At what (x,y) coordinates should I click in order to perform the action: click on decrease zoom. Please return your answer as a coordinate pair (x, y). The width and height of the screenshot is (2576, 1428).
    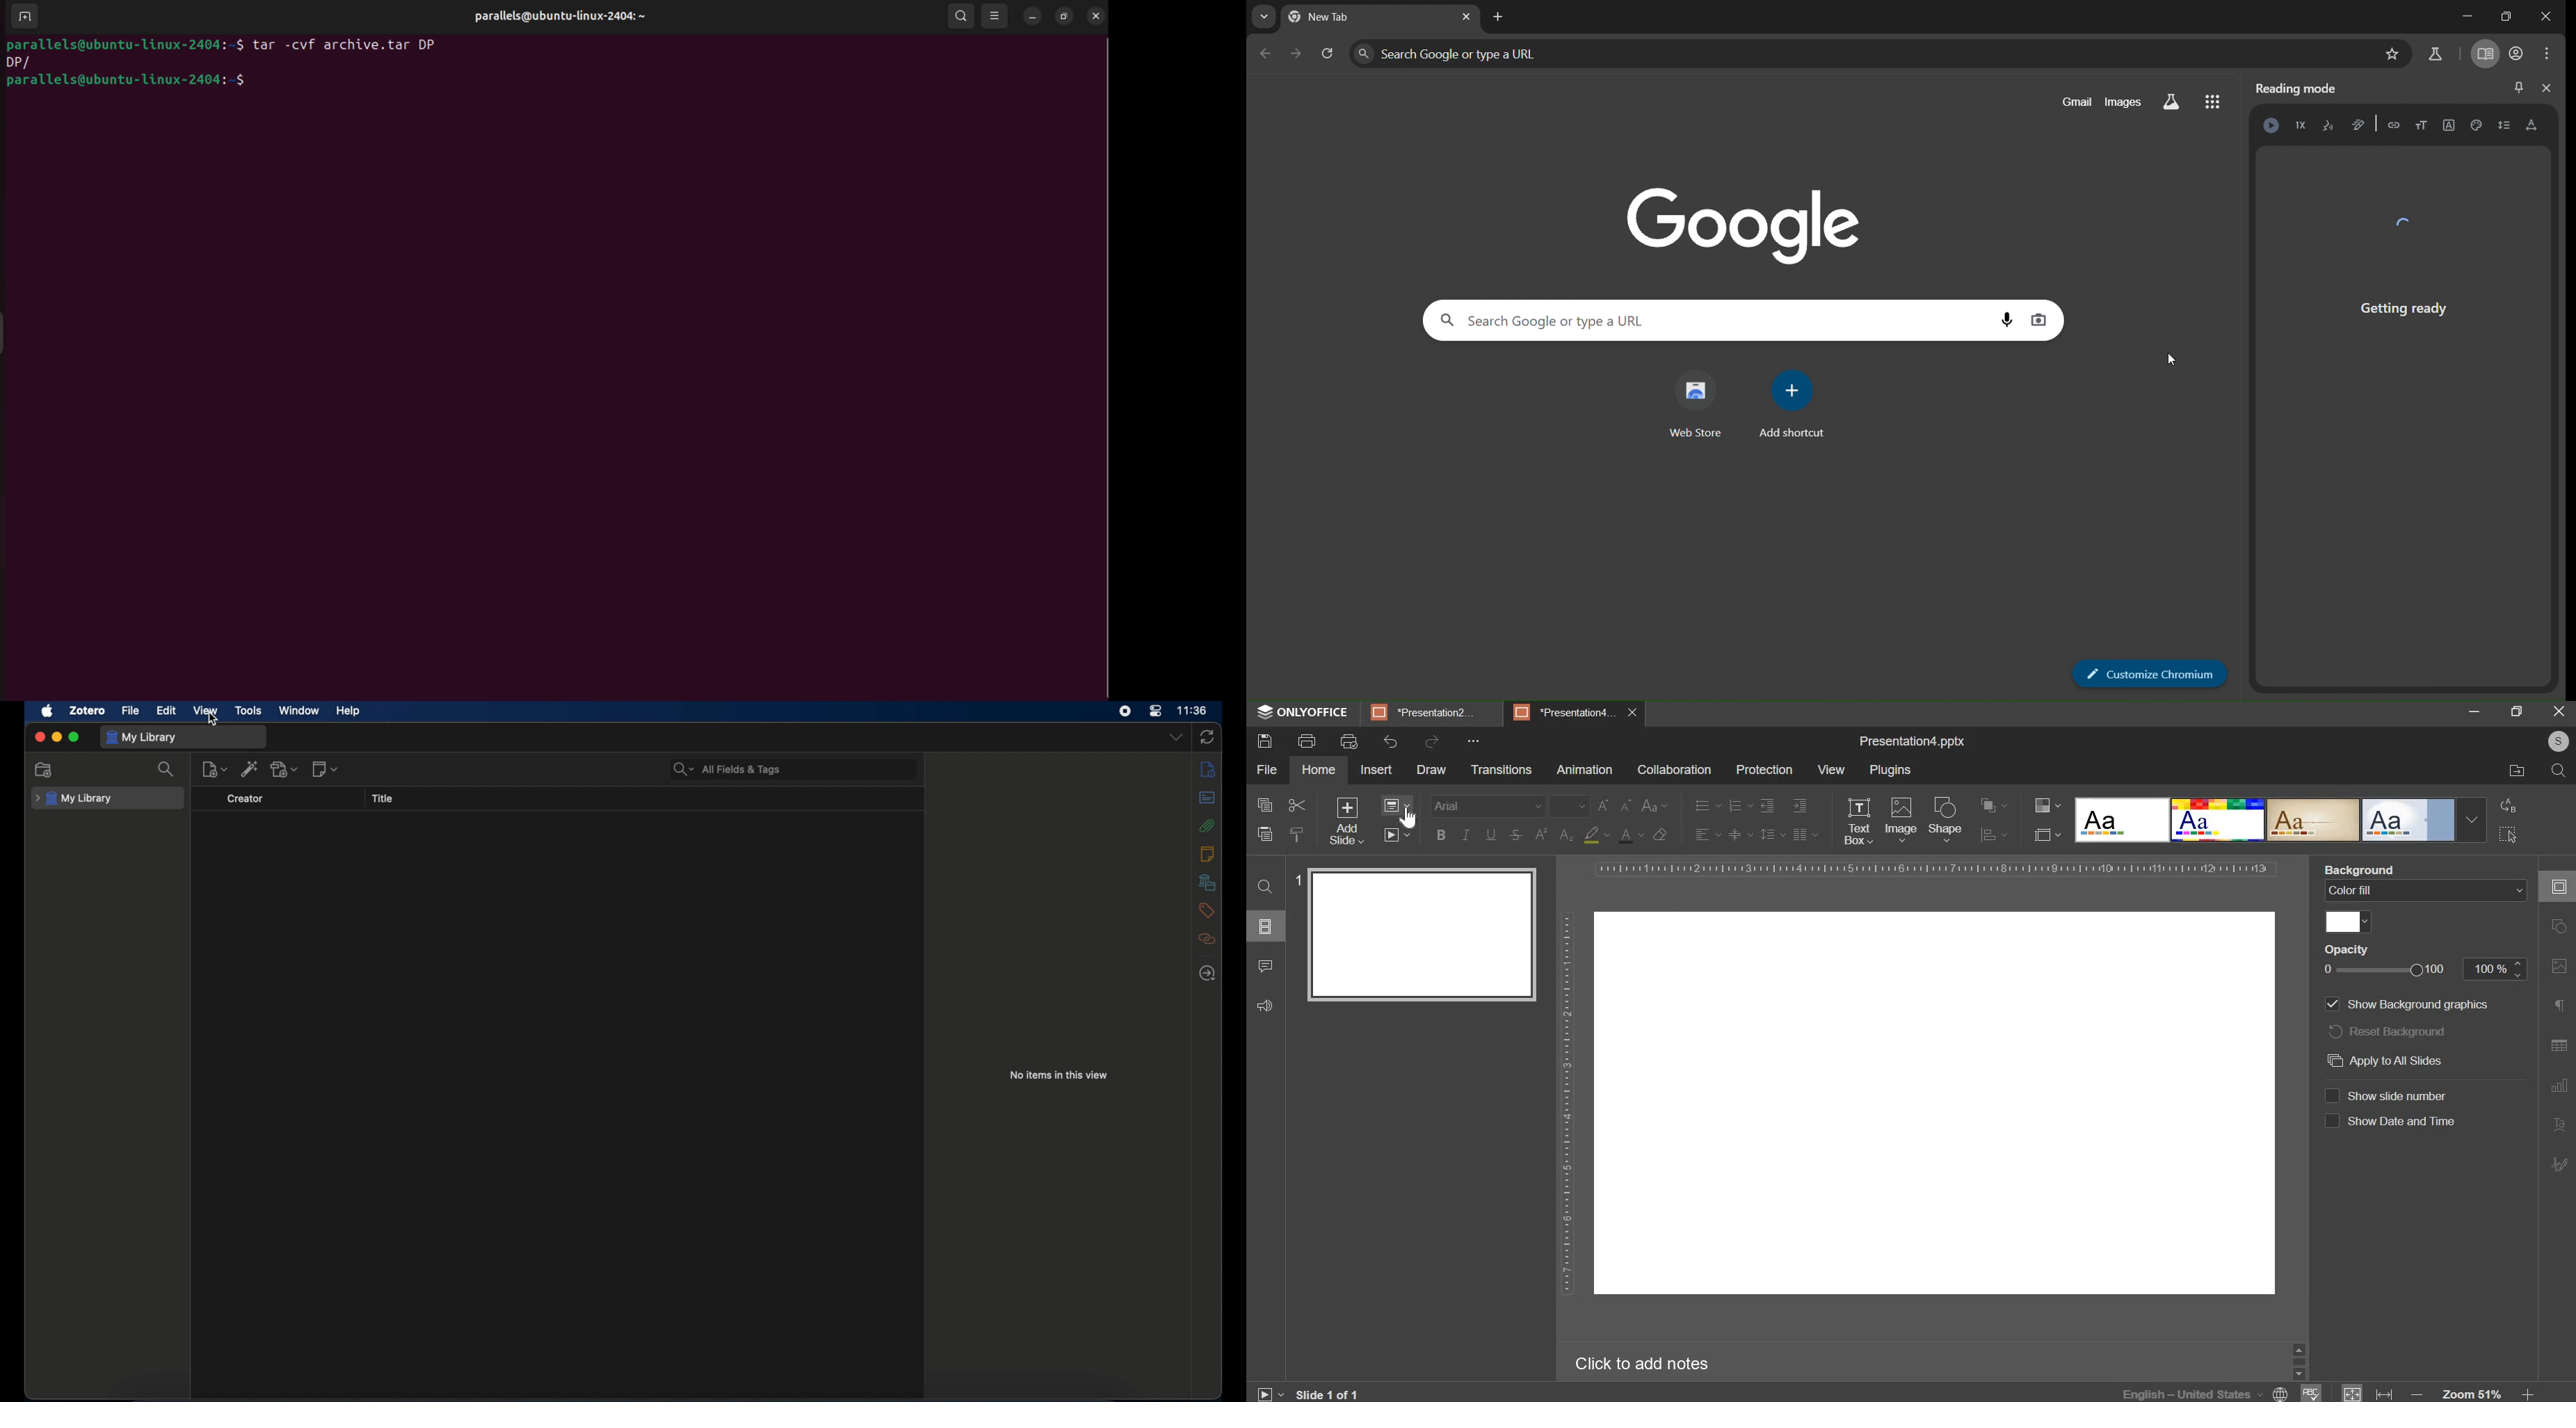
    Looking at the image, I should click on (2420, 1394).